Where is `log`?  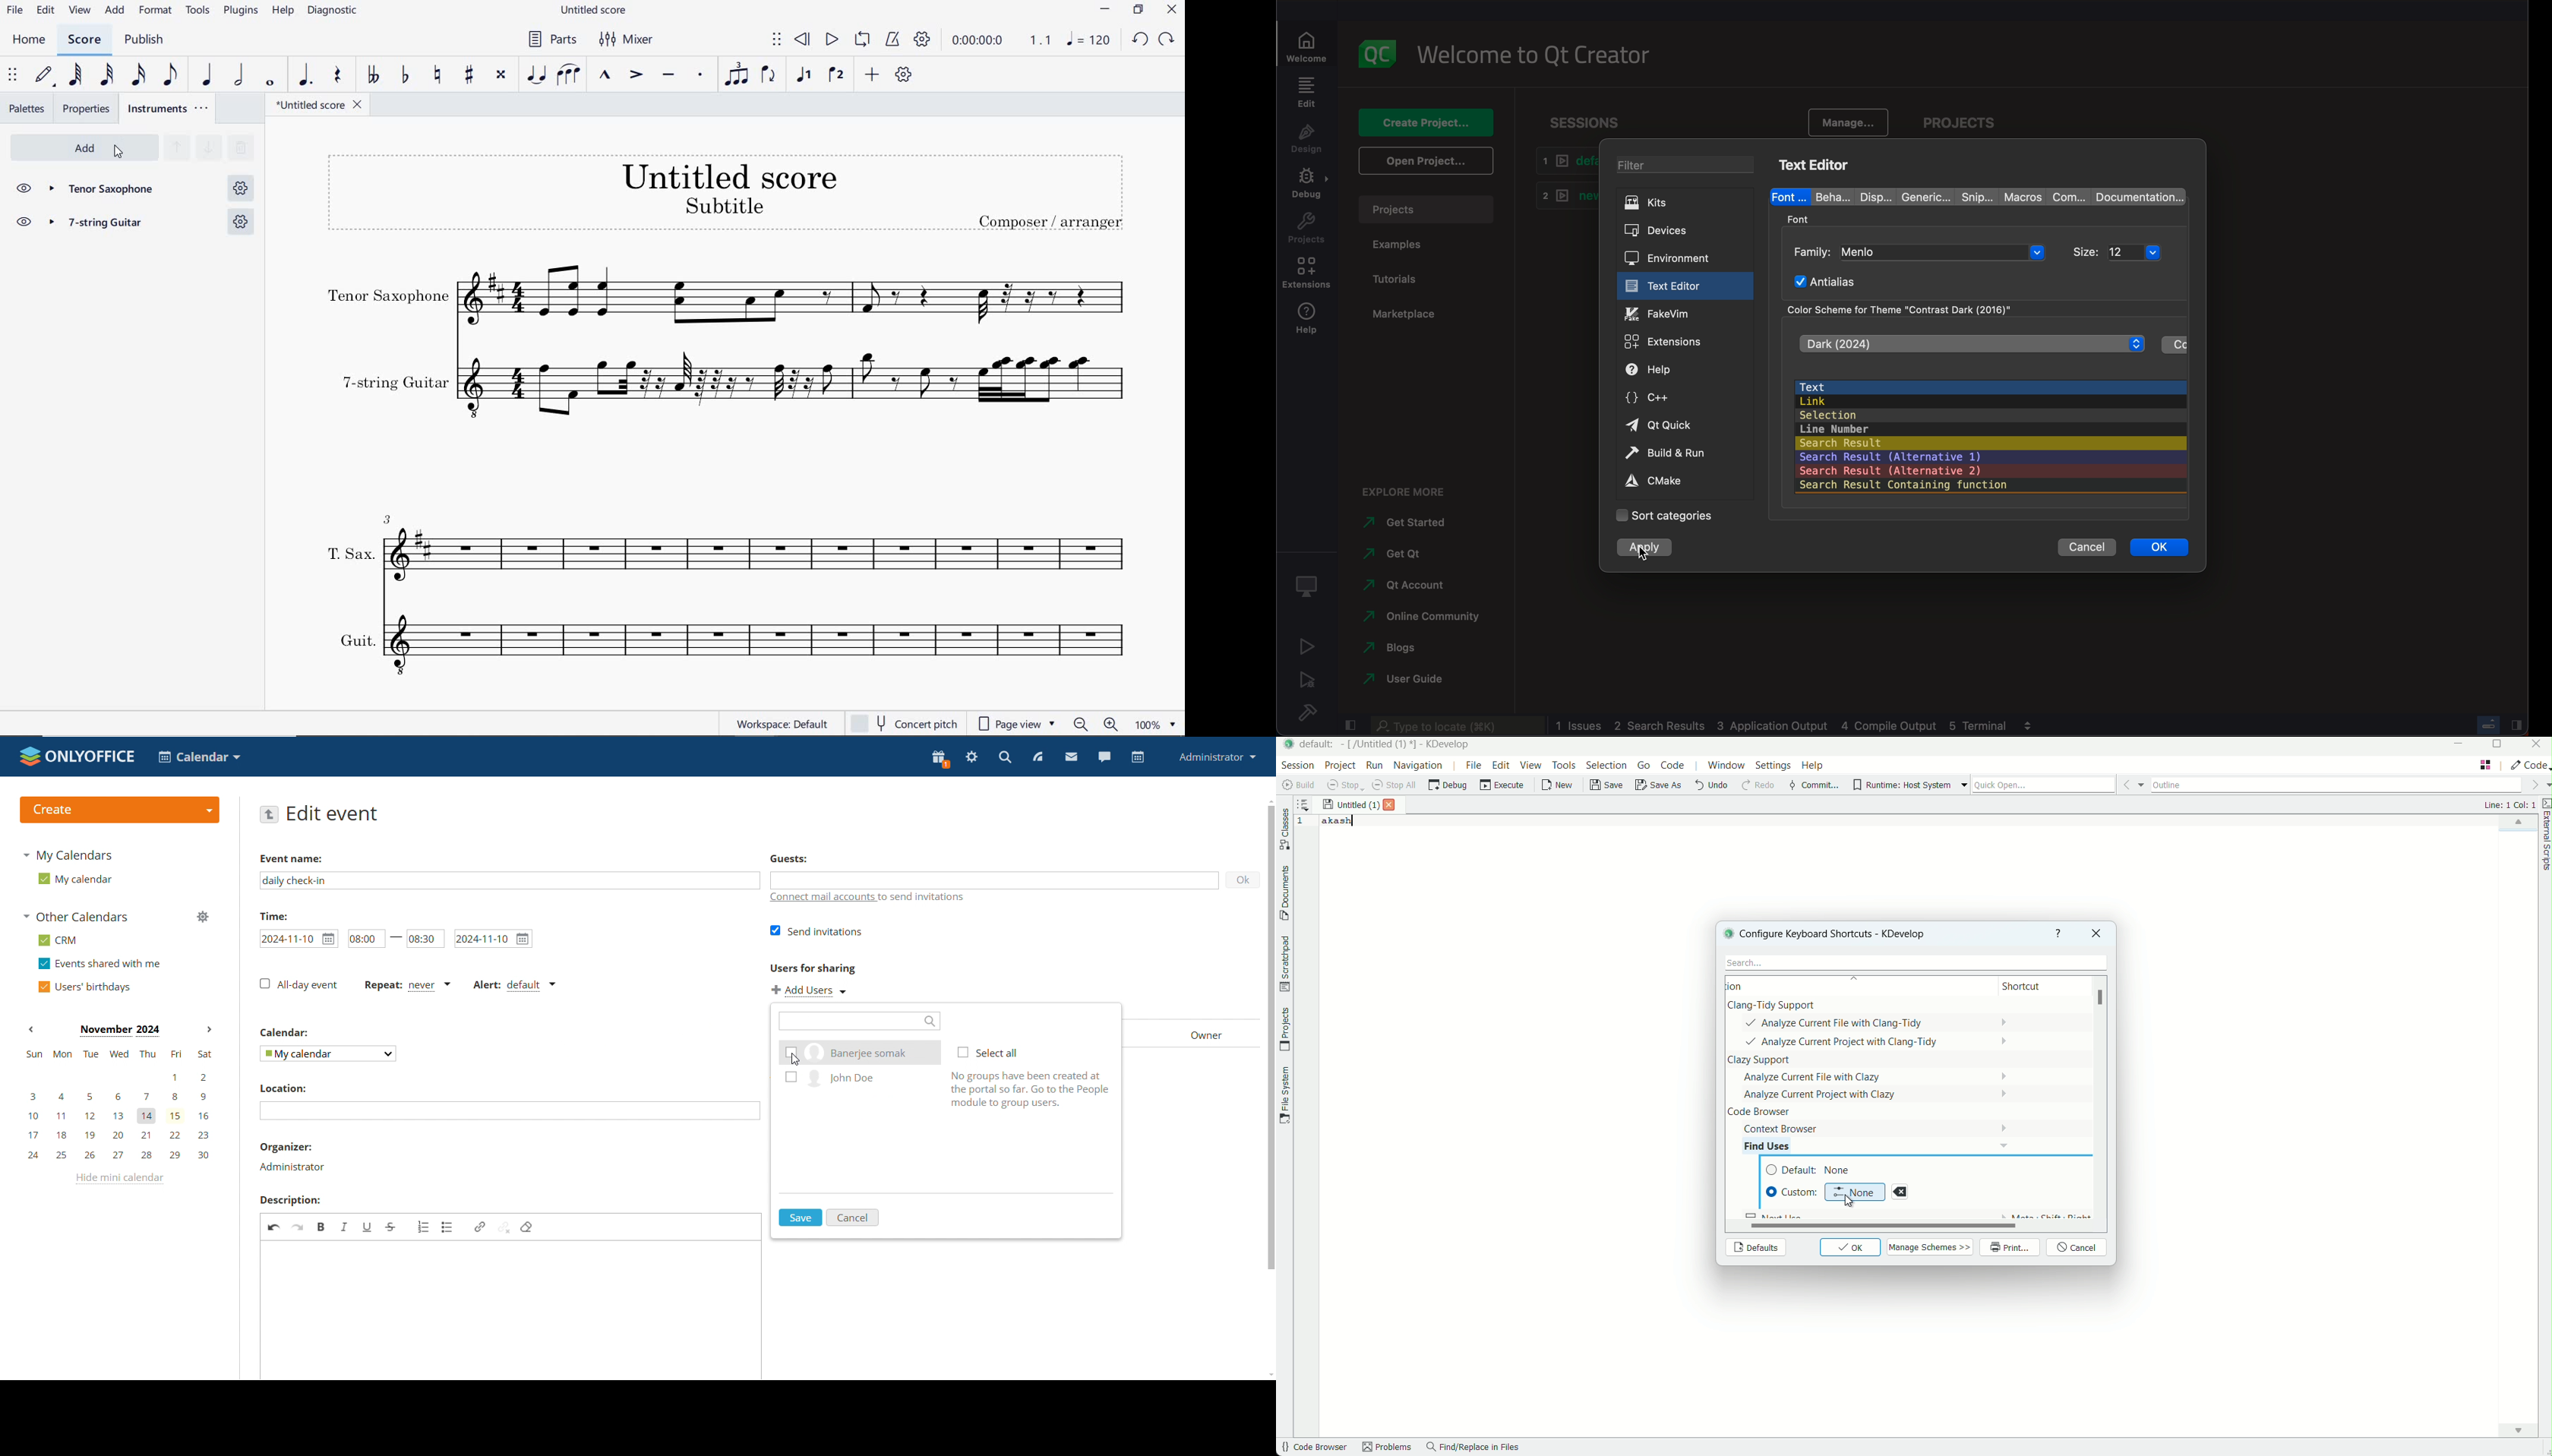 log is located at coordinates (1785, 725).